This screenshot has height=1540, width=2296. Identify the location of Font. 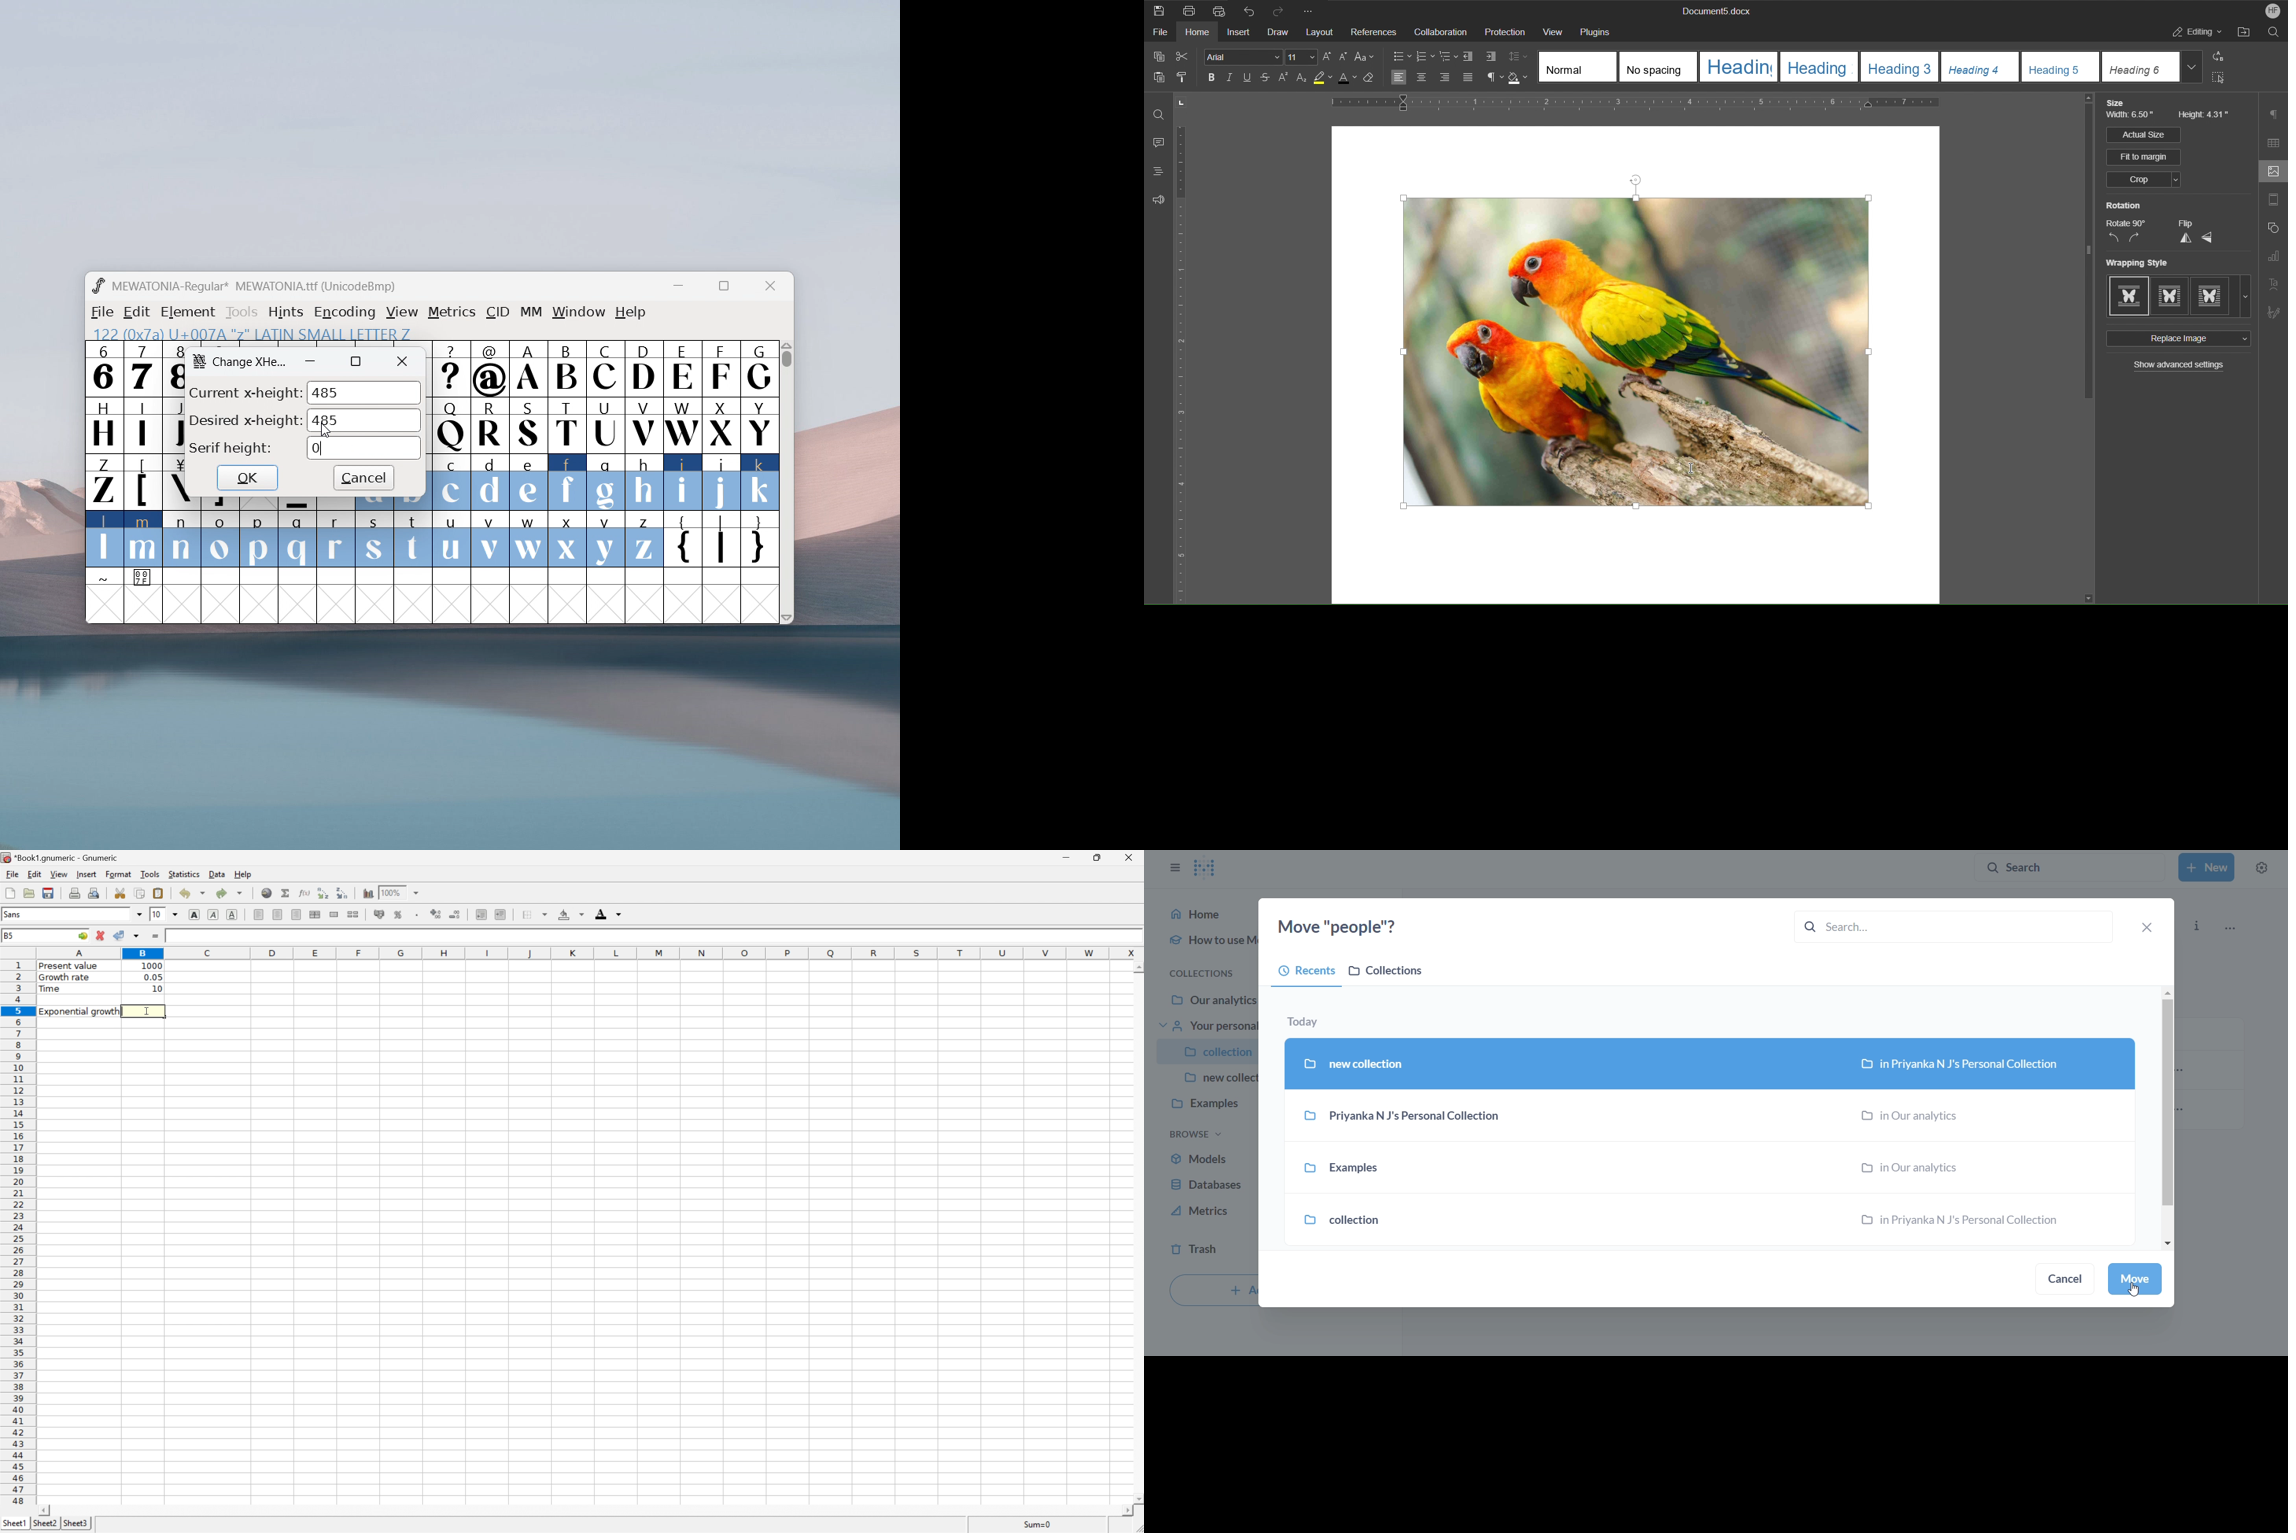
(1240, 57).